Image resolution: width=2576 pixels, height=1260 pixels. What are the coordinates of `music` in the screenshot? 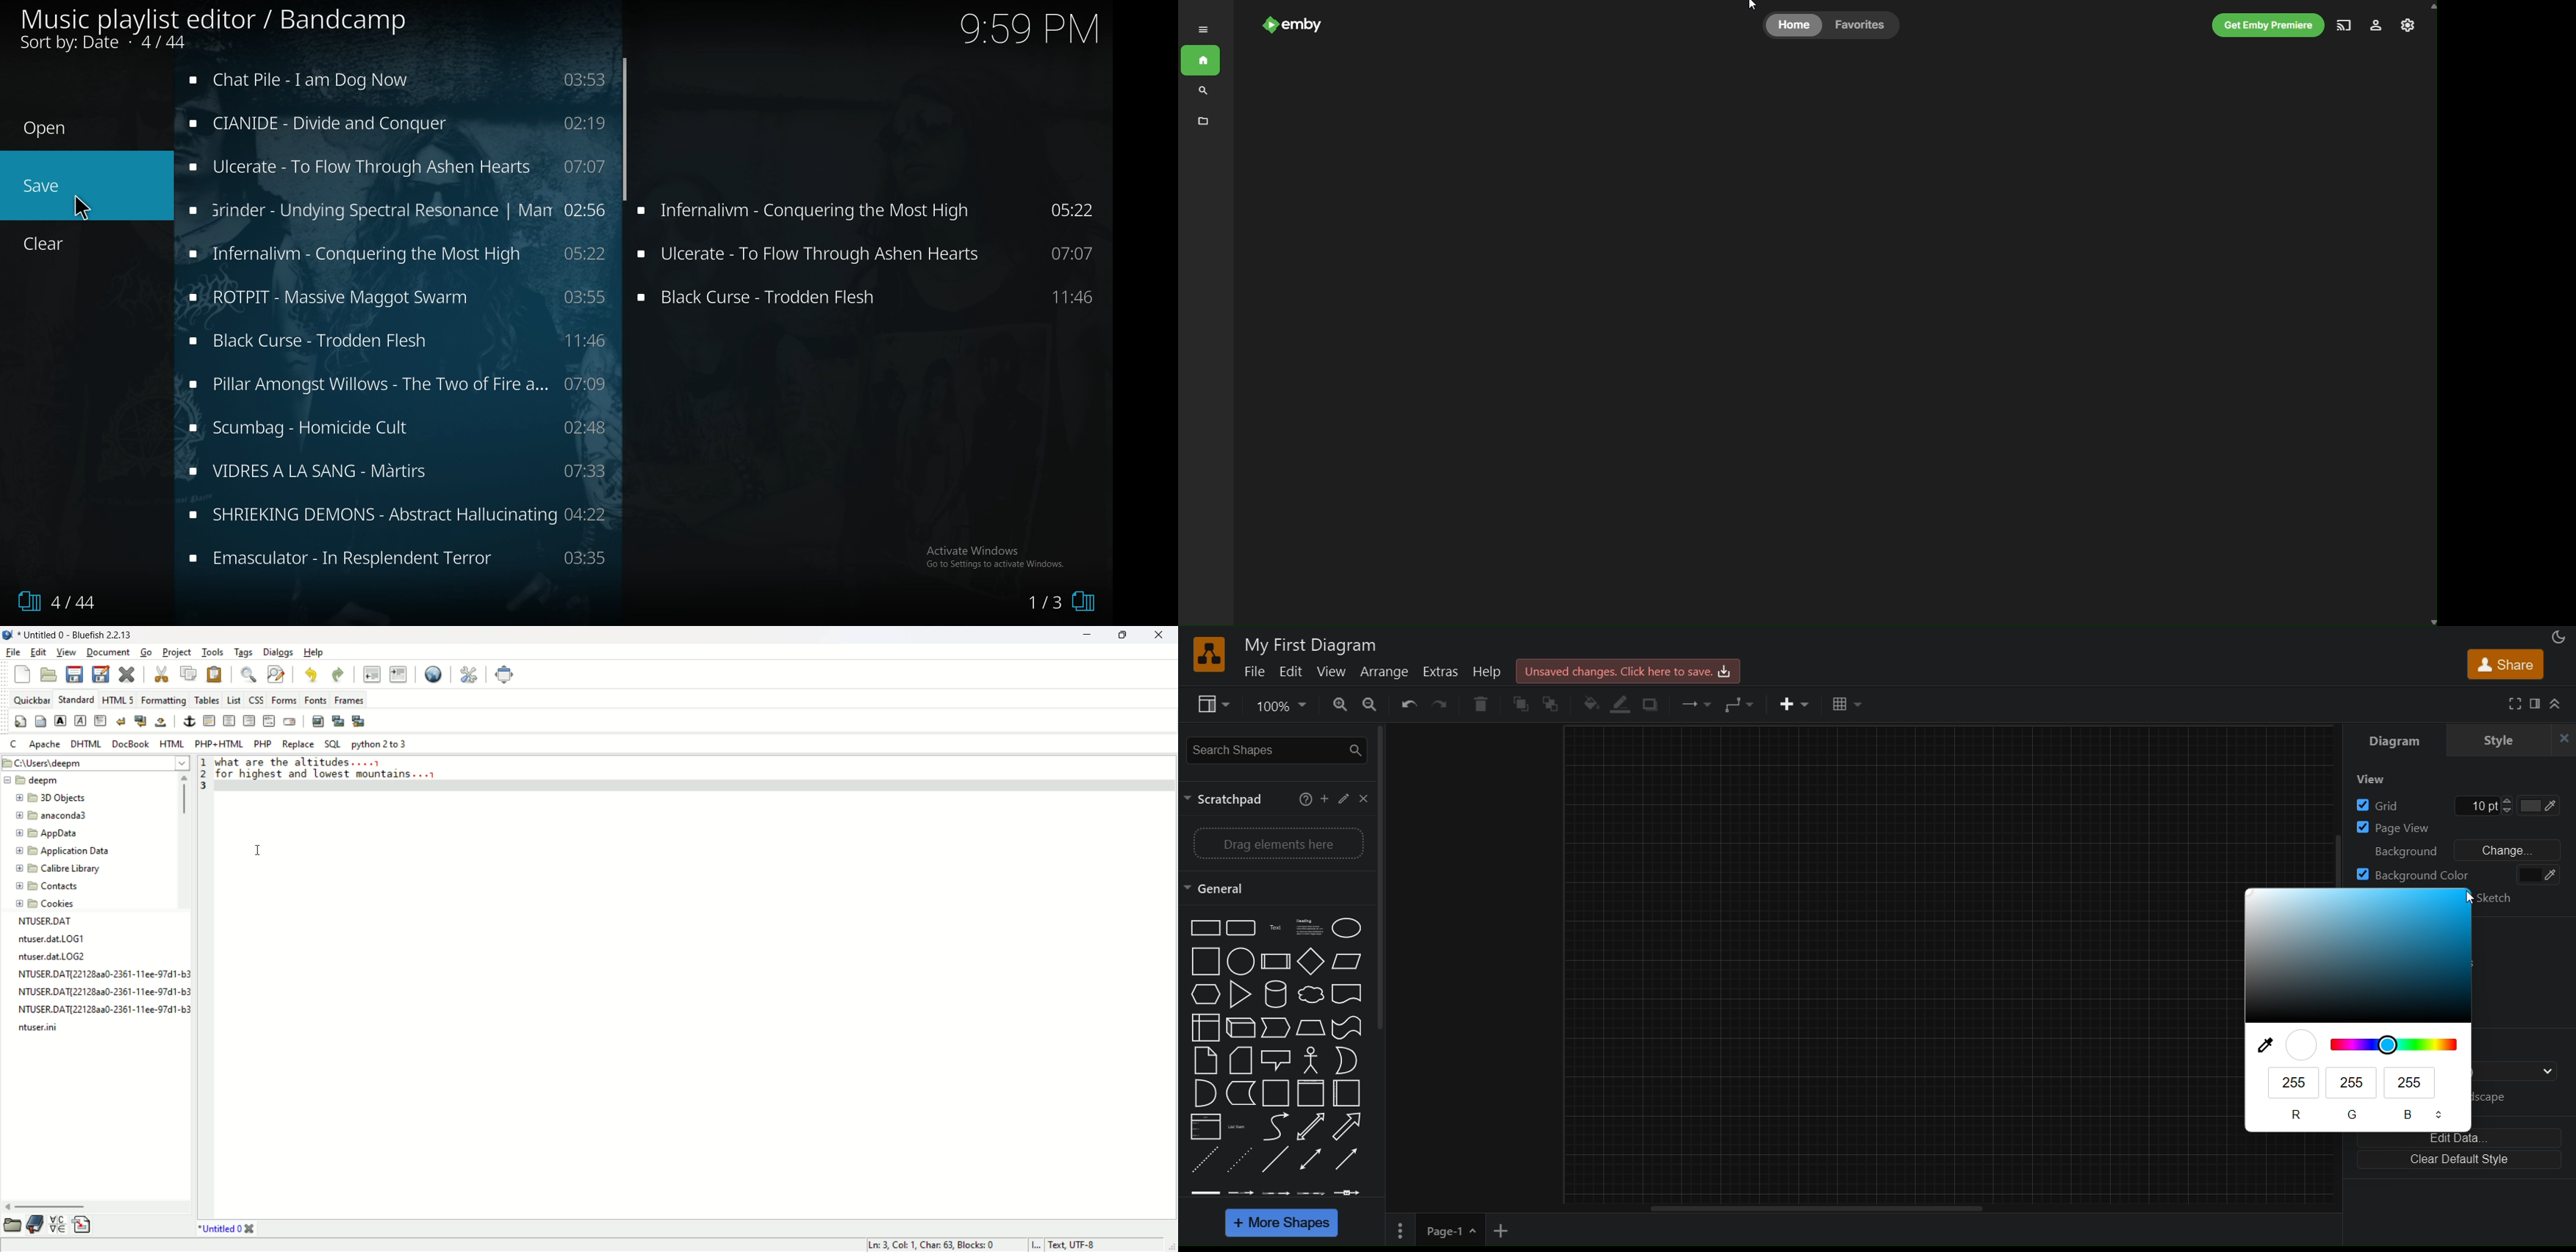 It's located at (398, 341).